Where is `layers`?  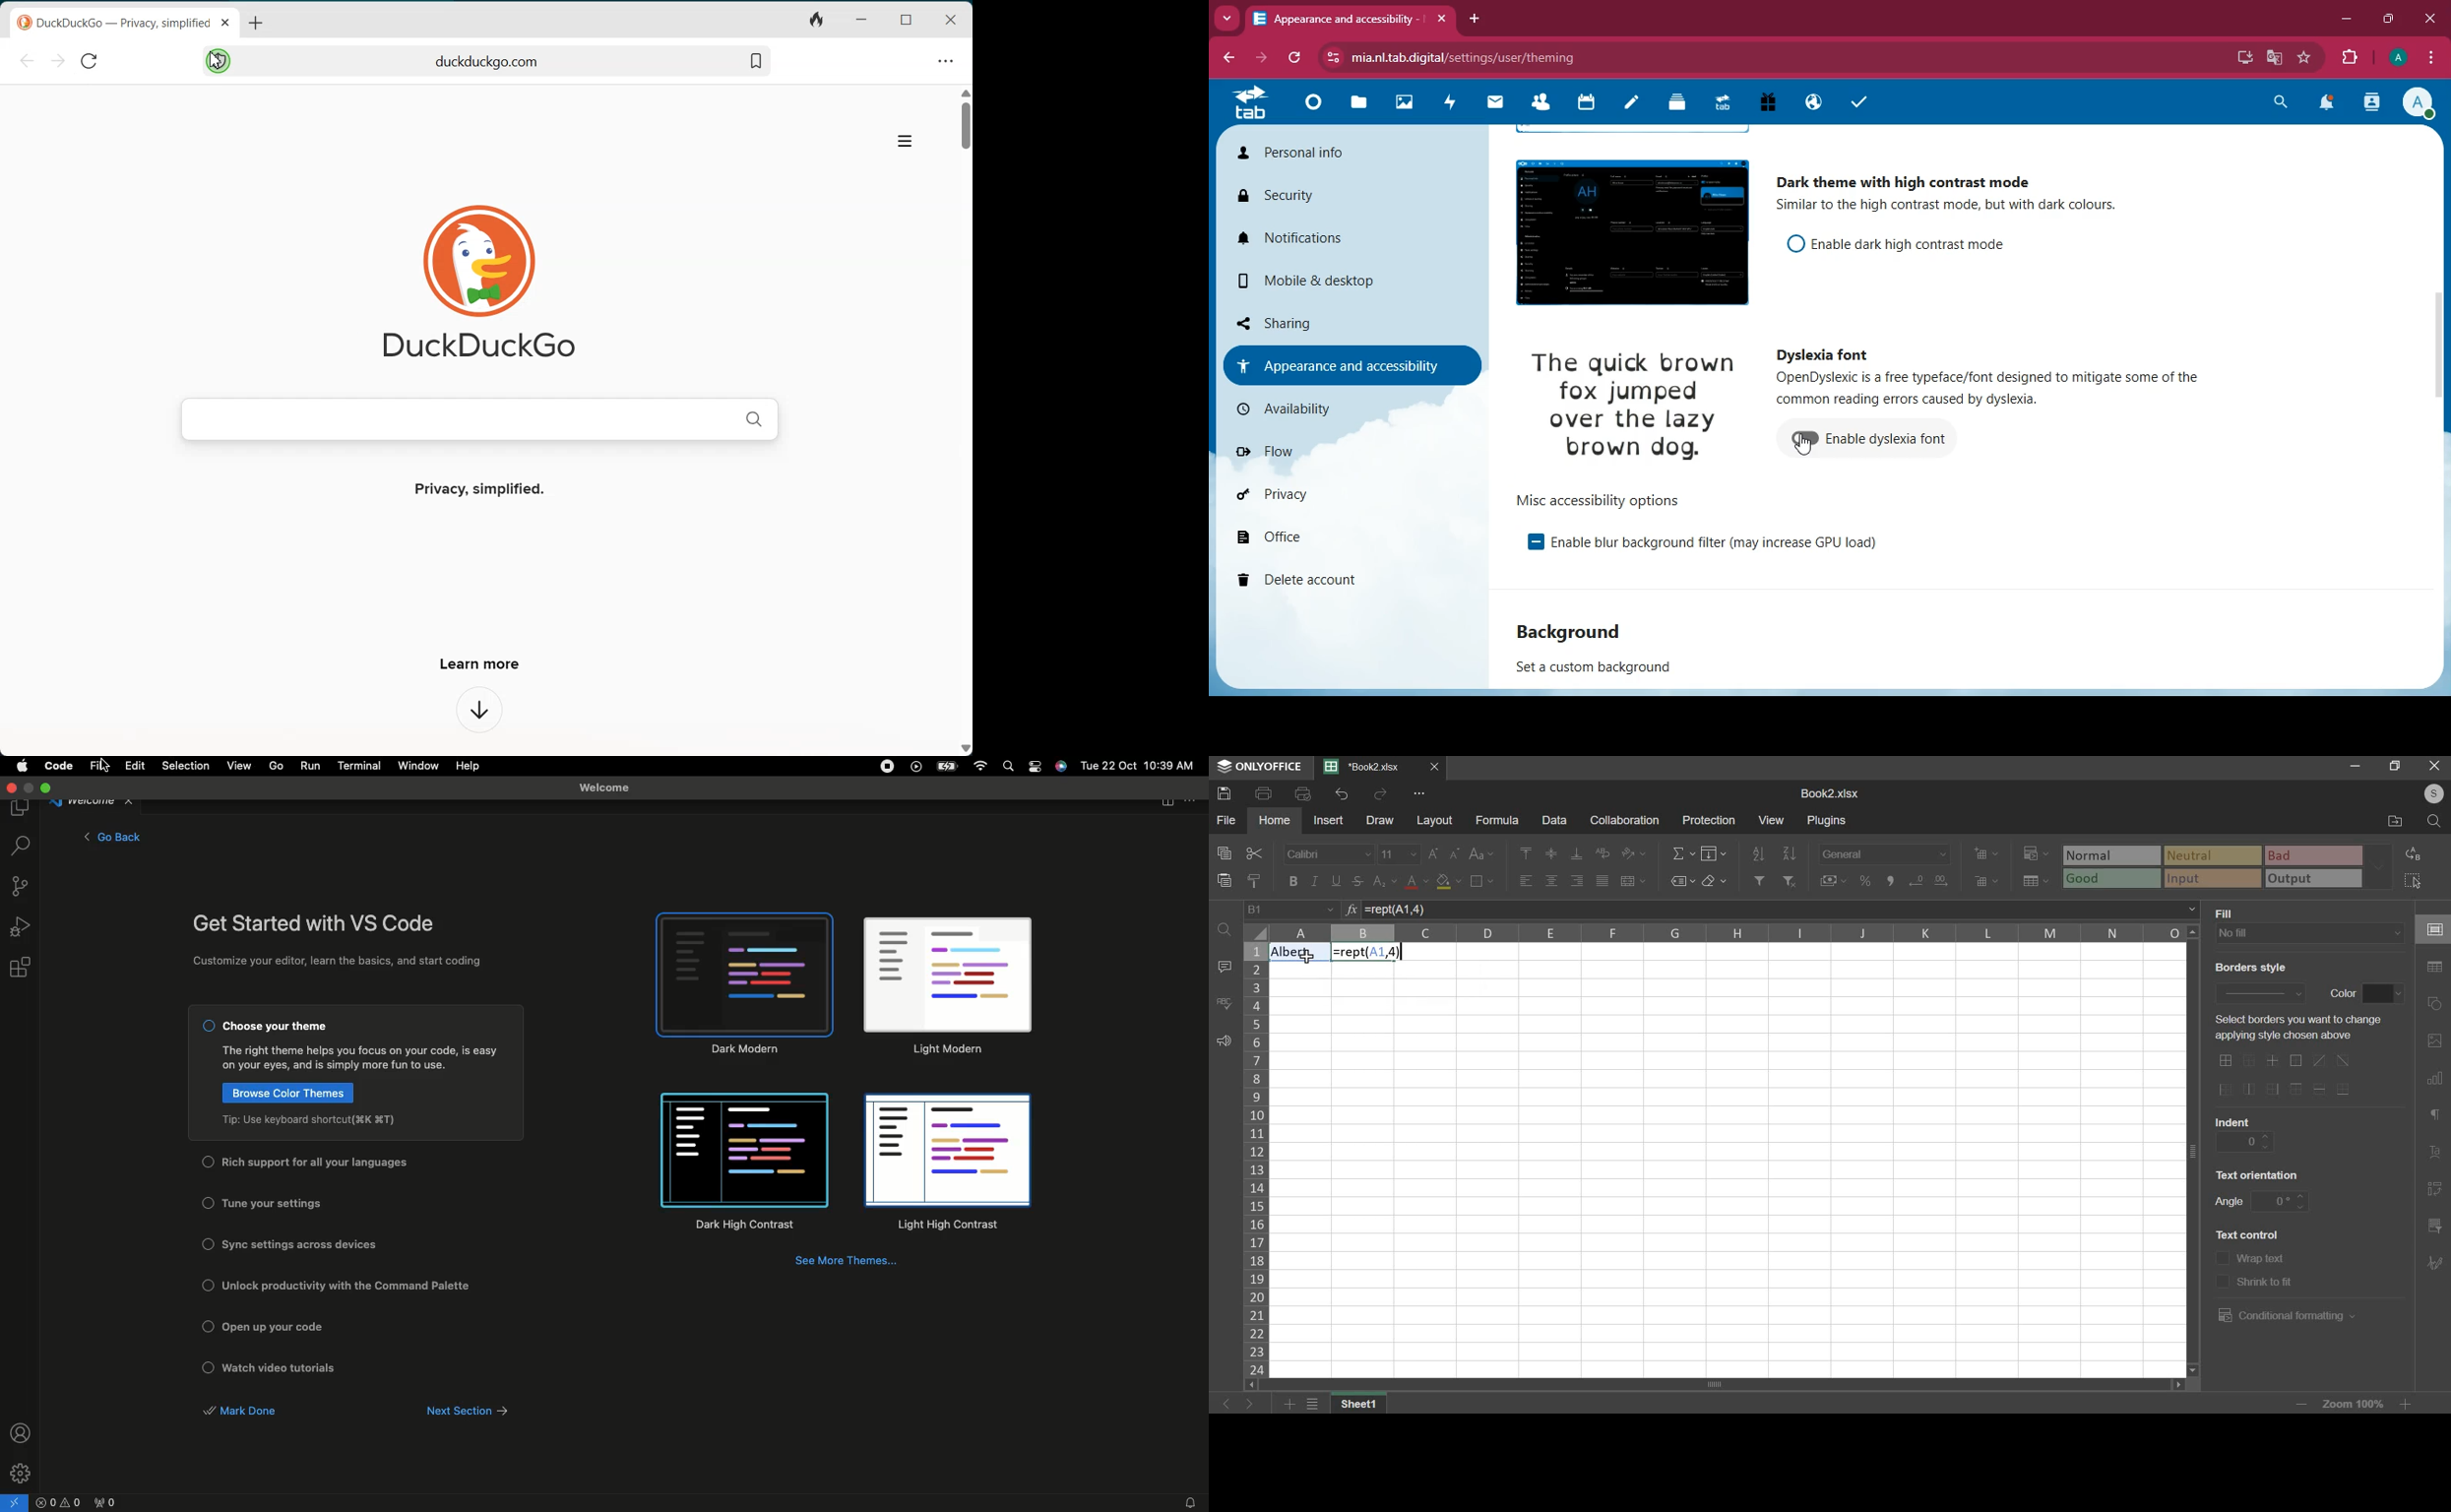 layers is located at coordinates (1682, 104).